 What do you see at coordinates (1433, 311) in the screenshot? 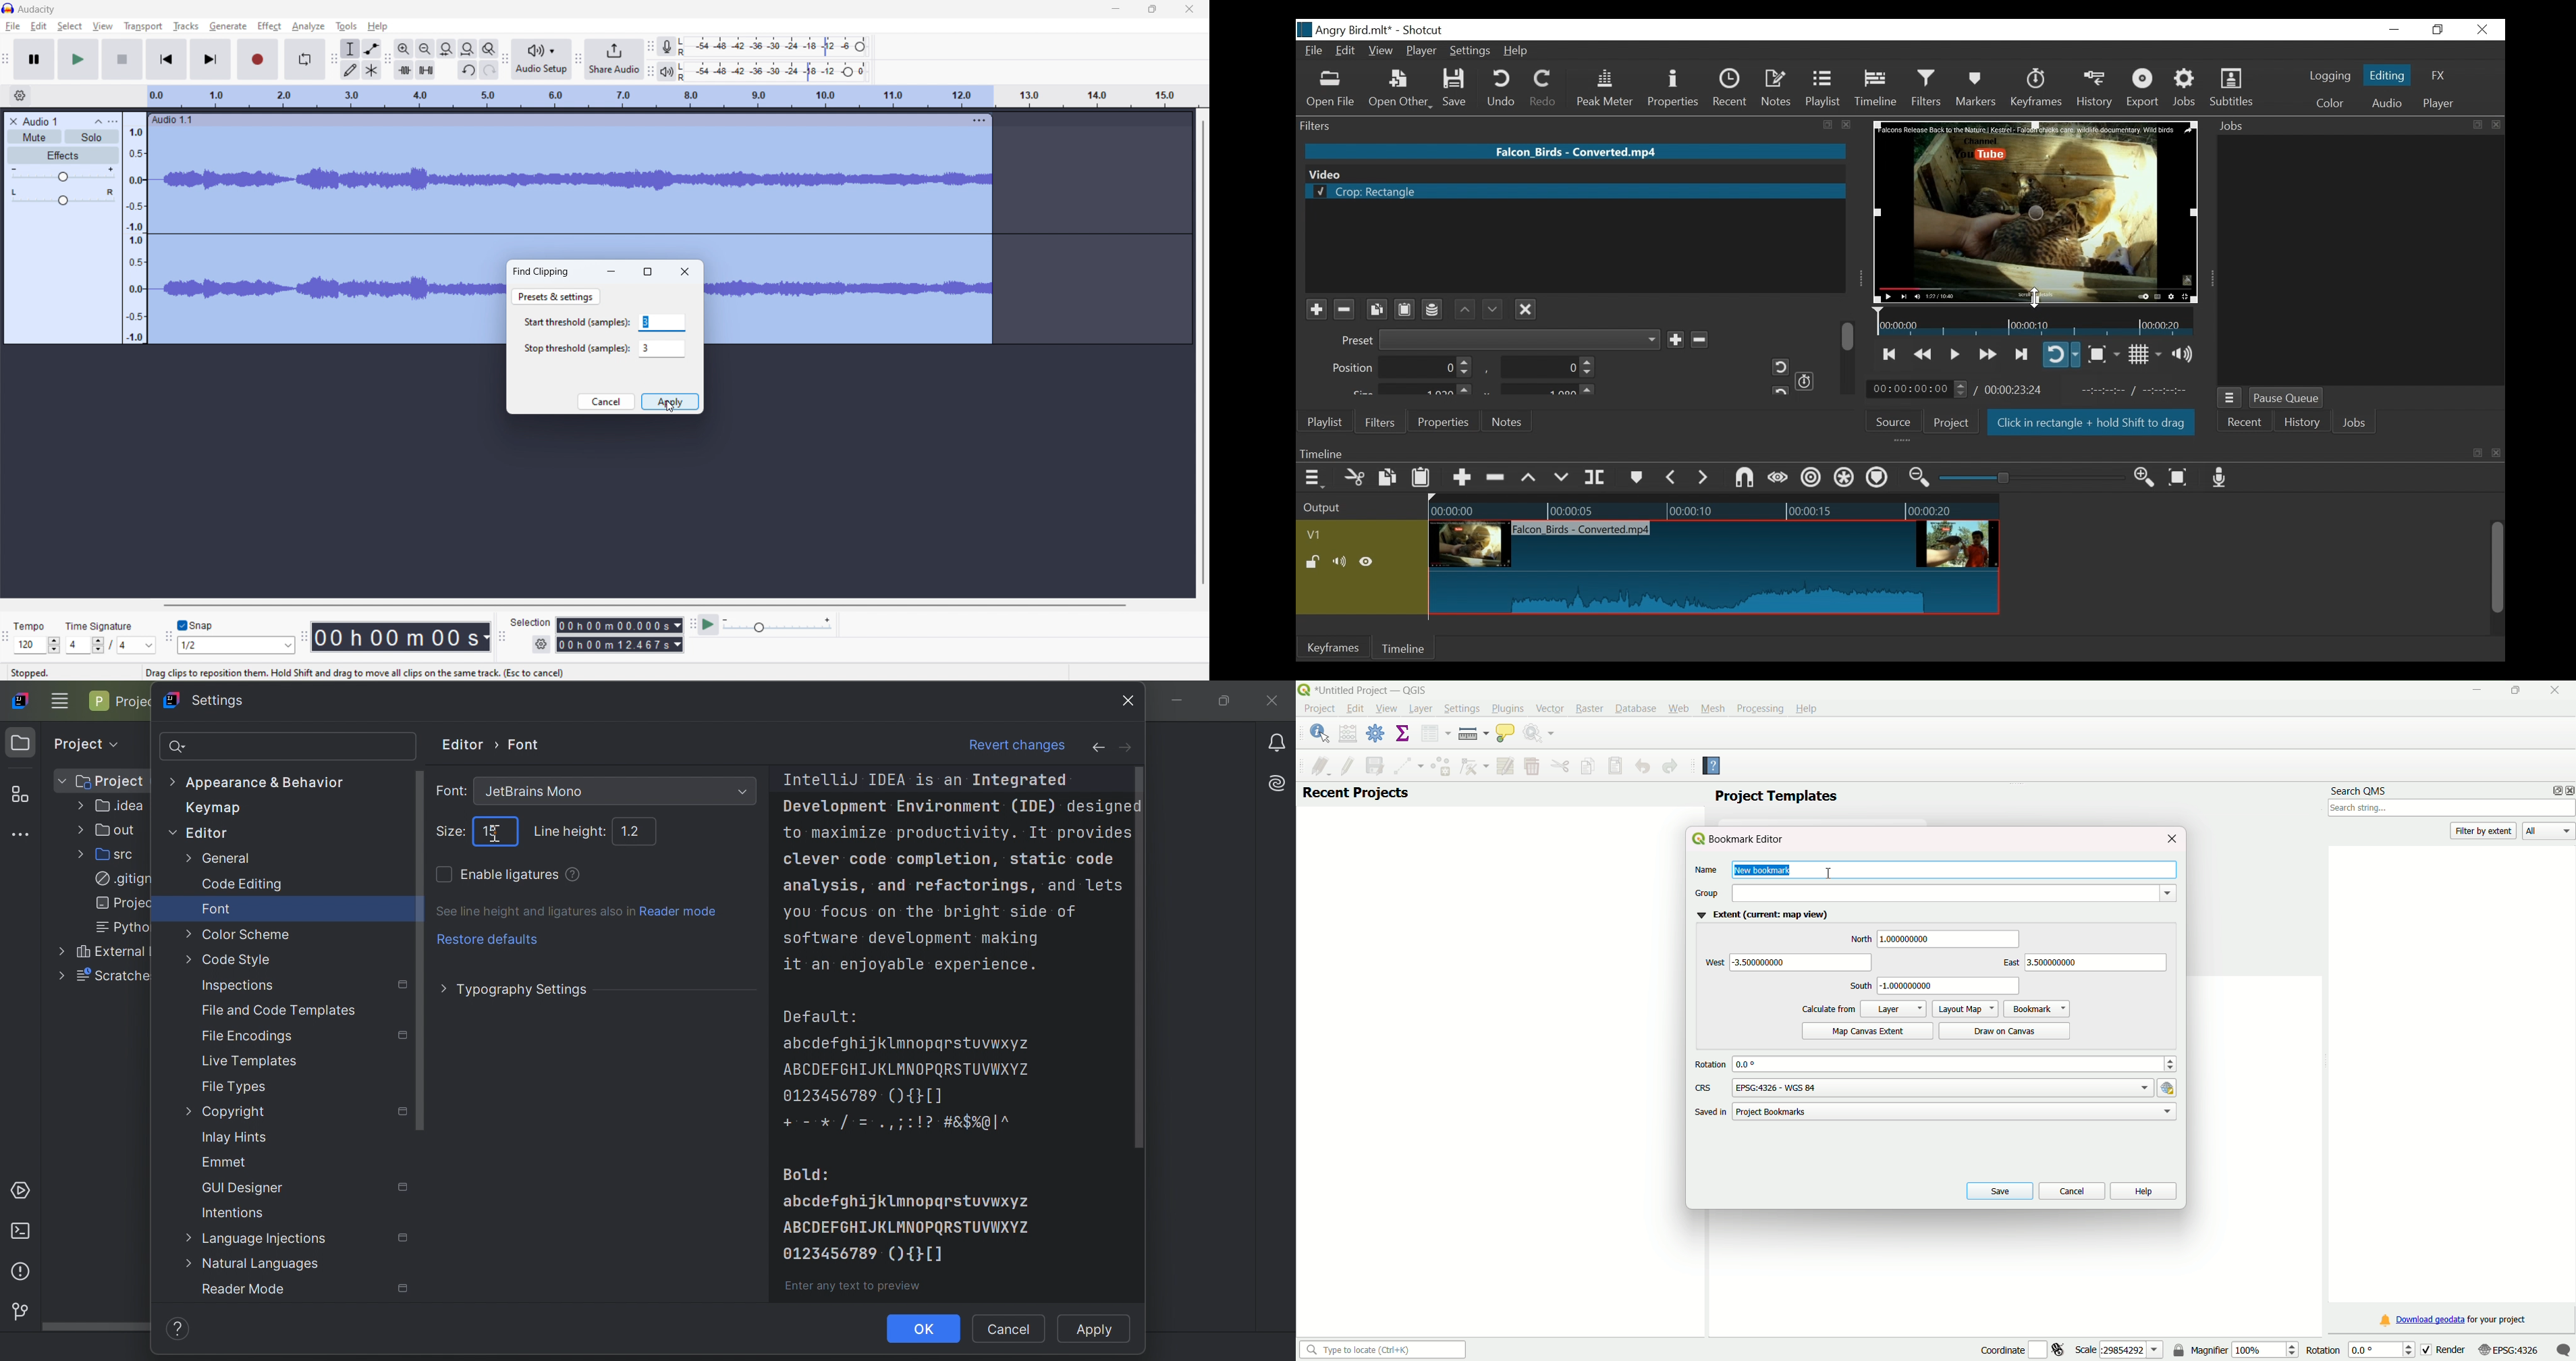
I see `Channel` at bounding box center [1433, 311].